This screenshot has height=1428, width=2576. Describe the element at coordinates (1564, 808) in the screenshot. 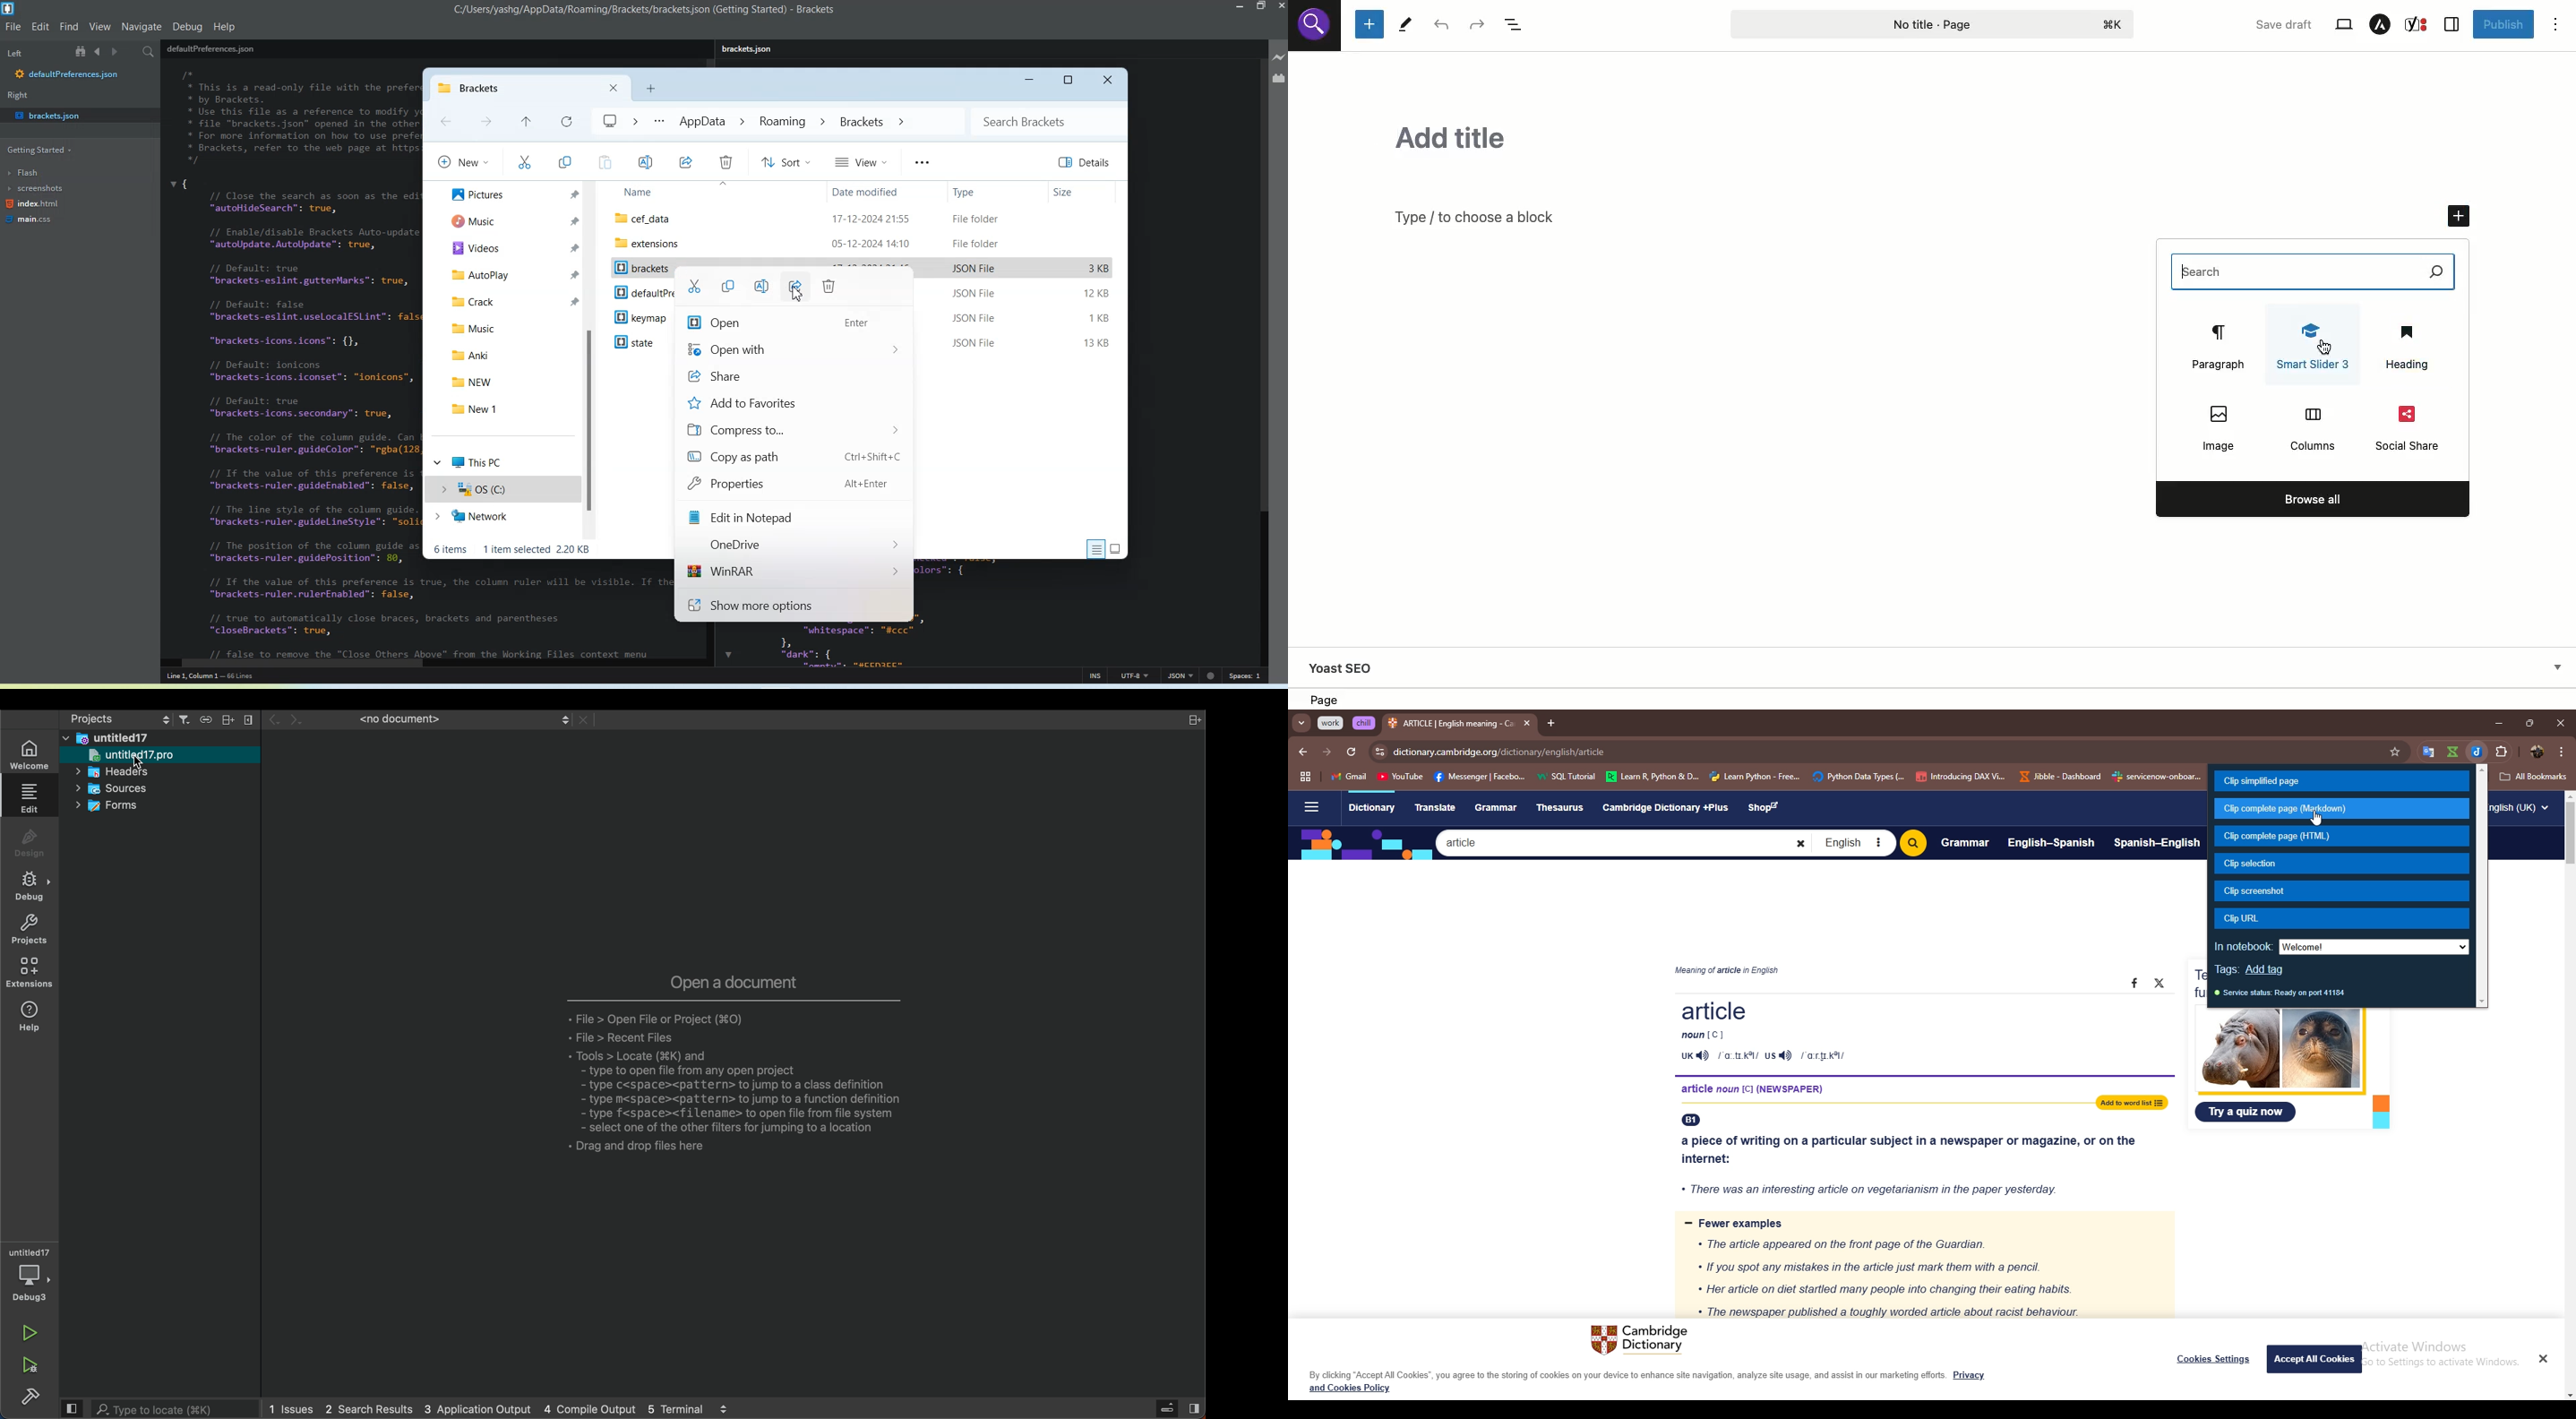

I see `Thesaurus.` at that location.